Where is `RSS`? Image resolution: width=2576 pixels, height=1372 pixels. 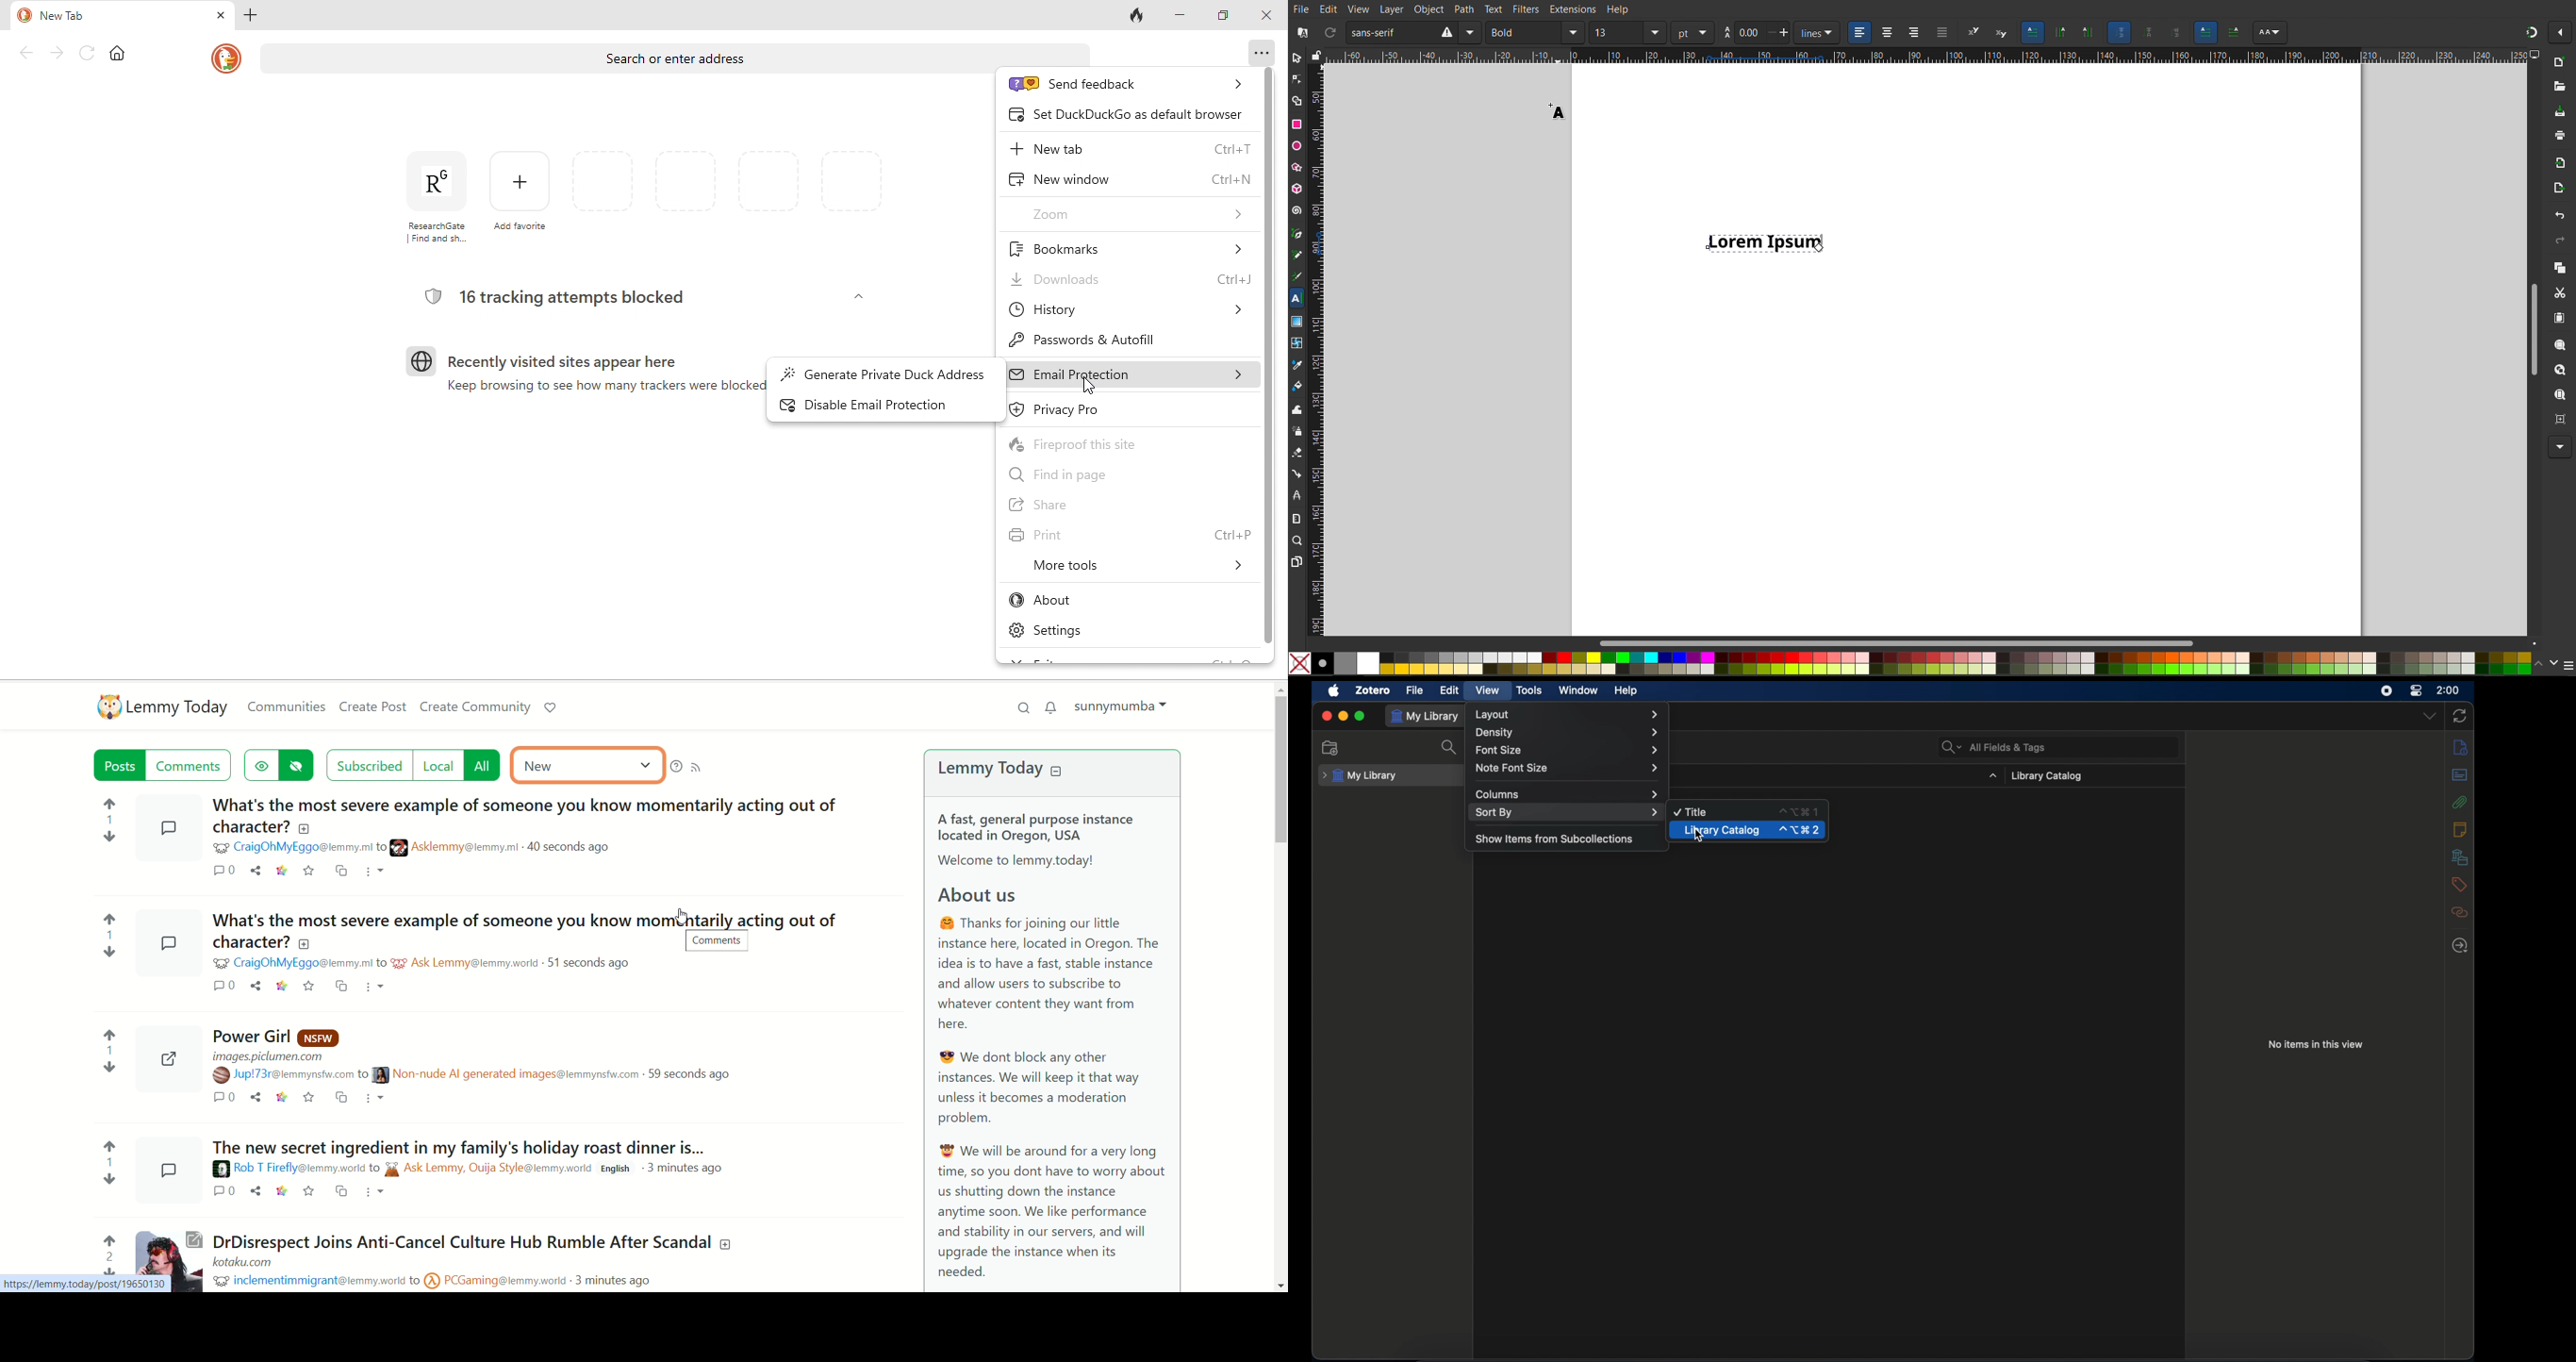
RSS is located at coordinates (699, 767).